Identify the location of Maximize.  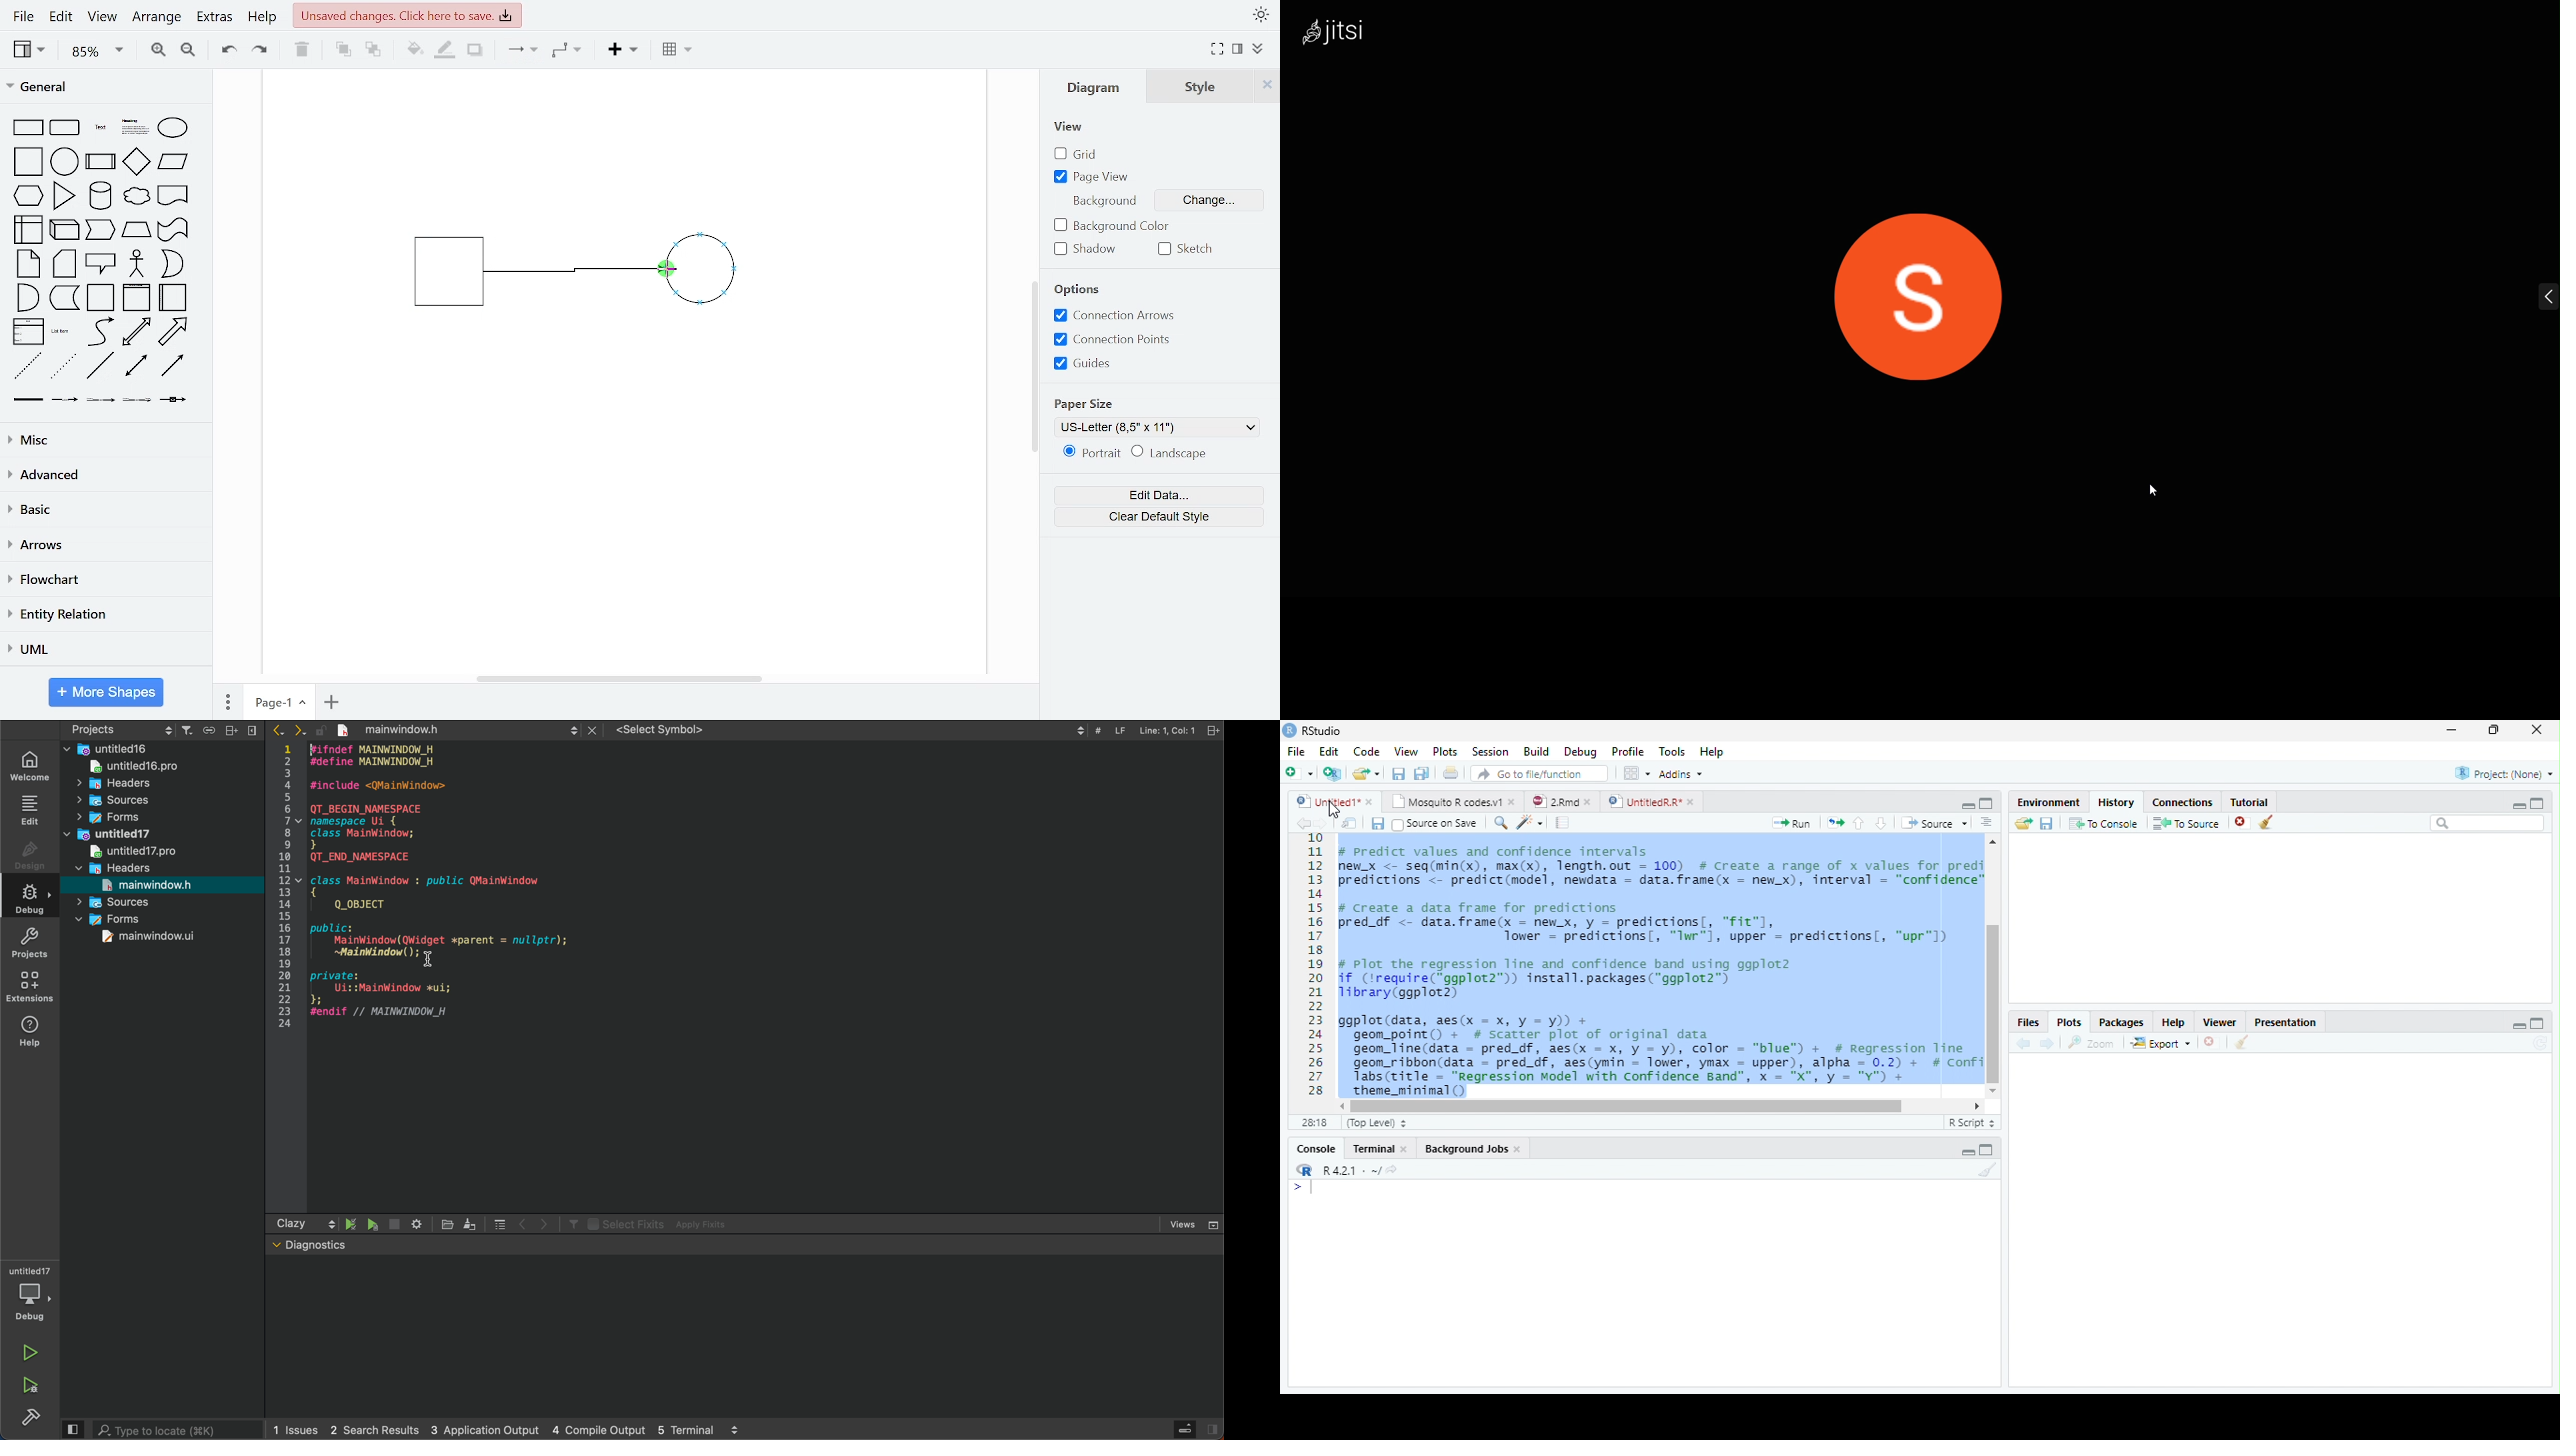
(2493, 729).